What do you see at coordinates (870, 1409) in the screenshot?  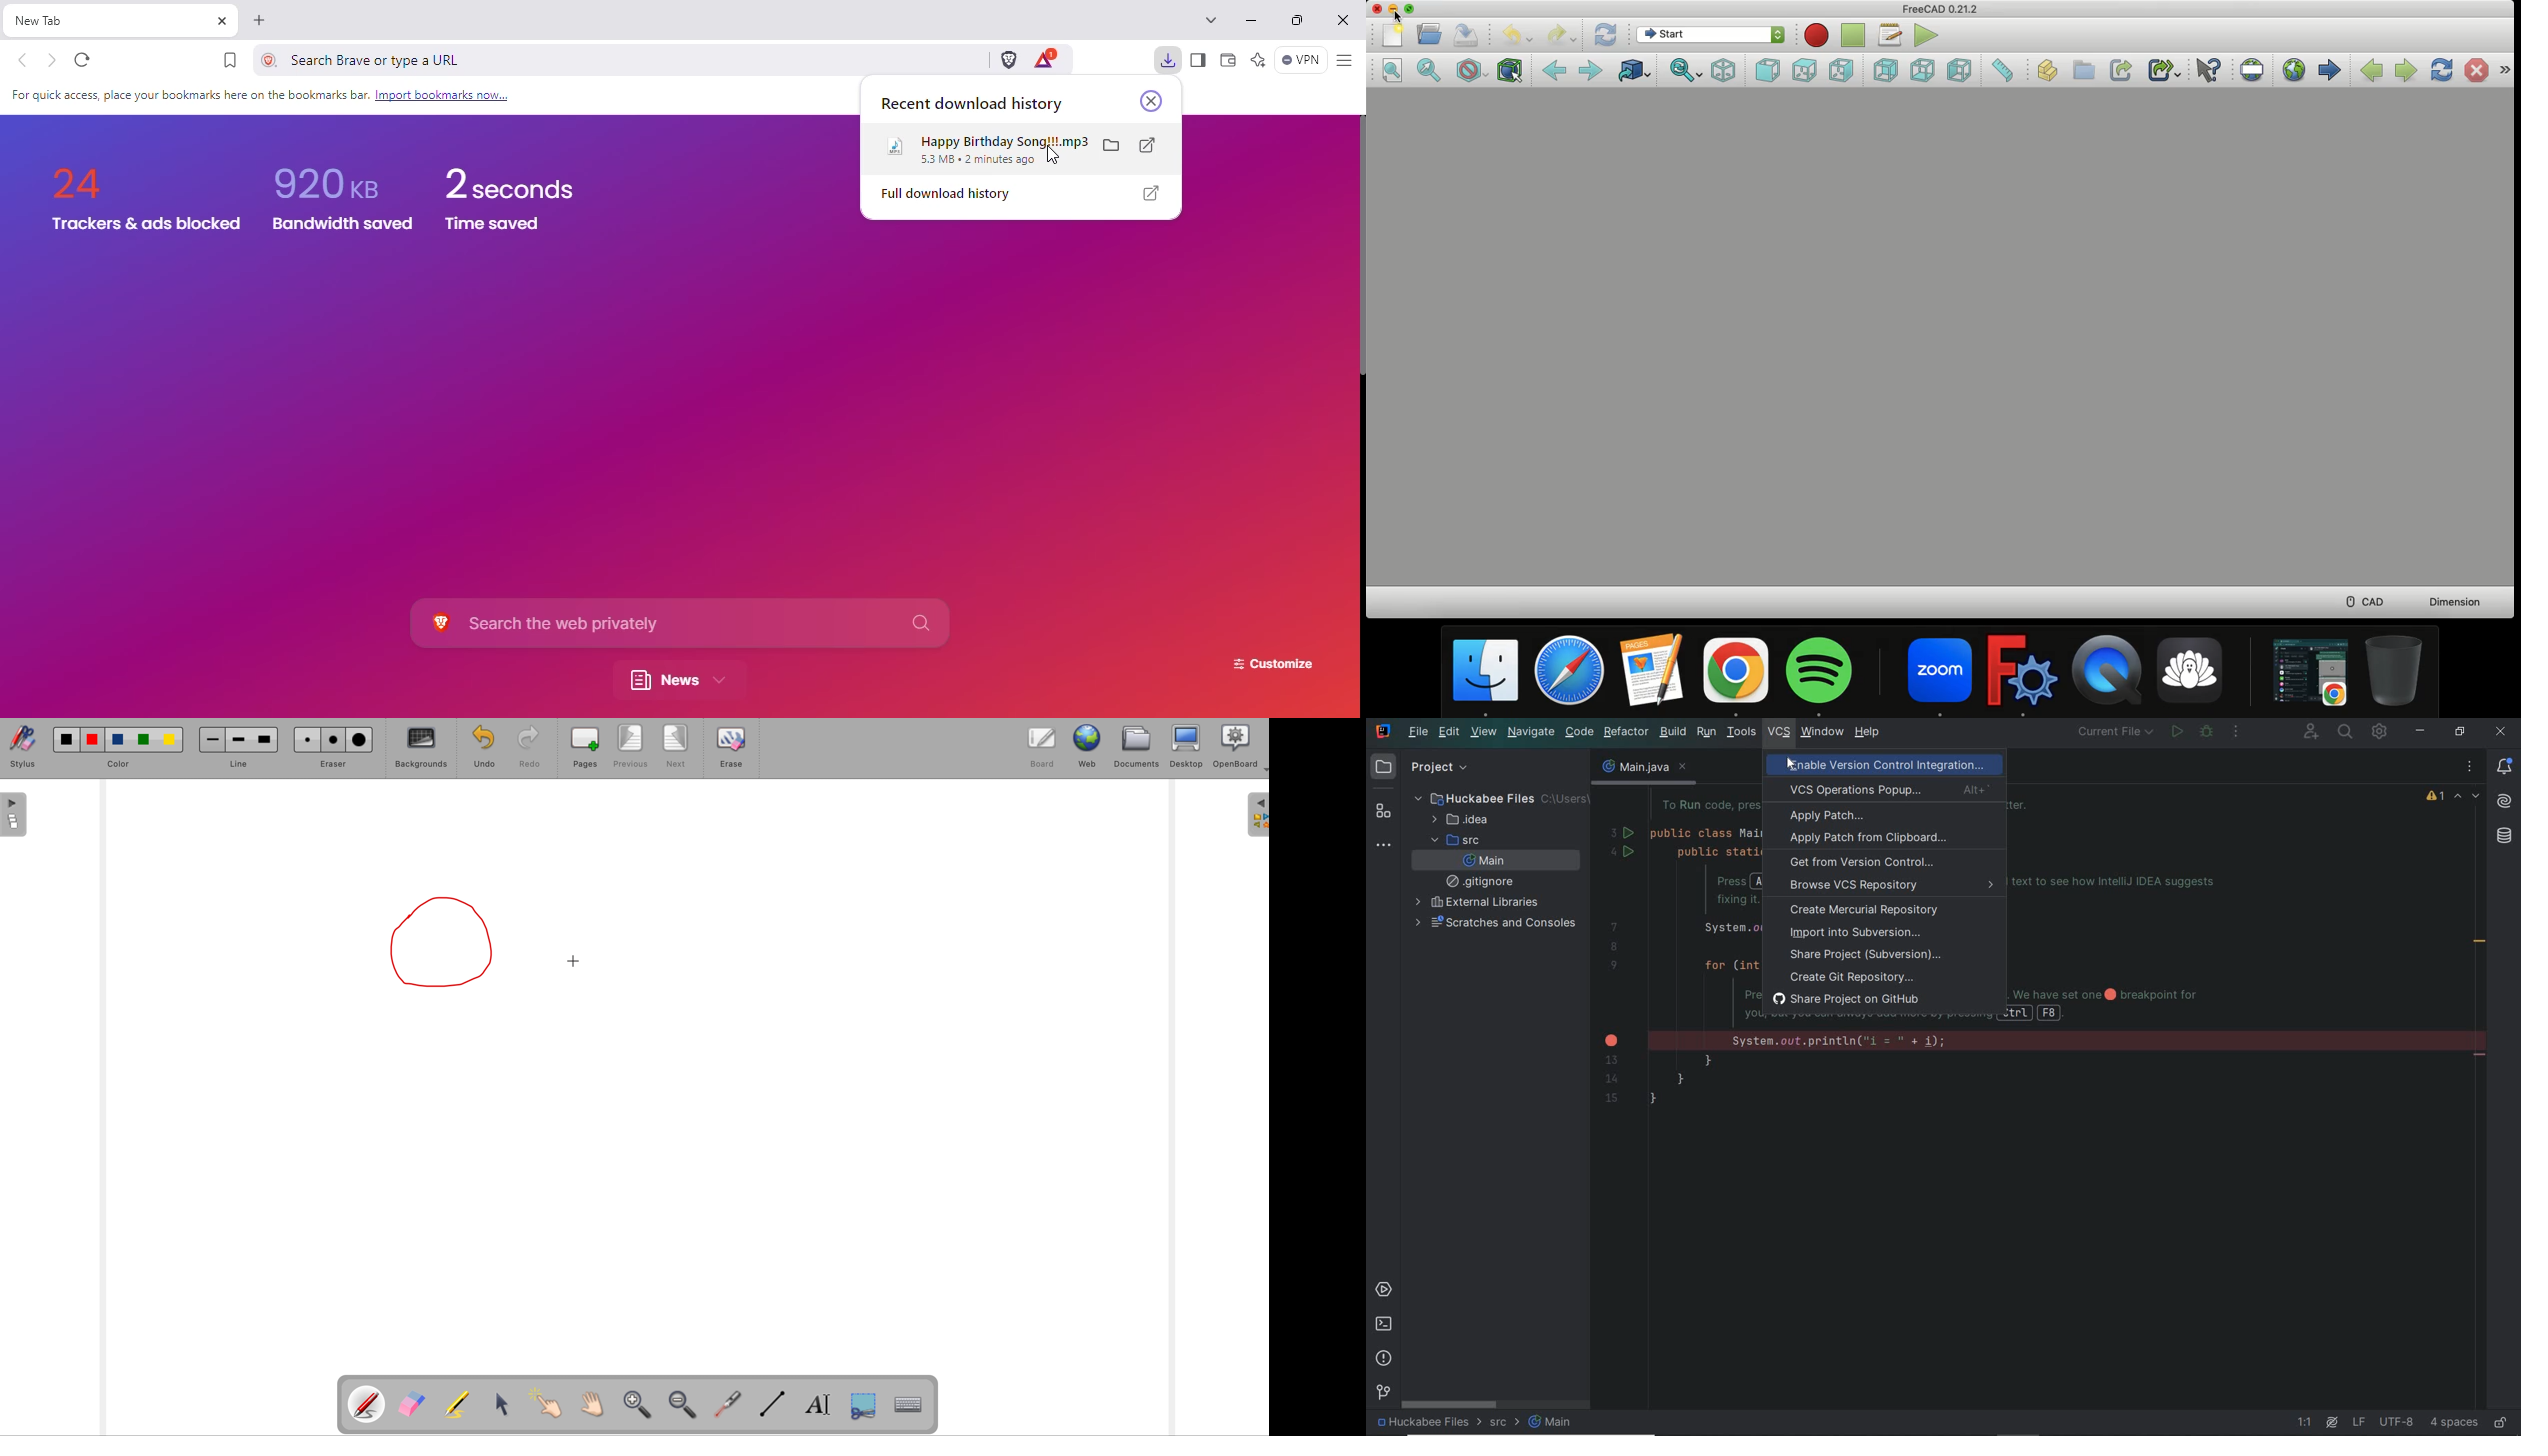 I see `capture part of screen` at bounding box center [870, 1409].